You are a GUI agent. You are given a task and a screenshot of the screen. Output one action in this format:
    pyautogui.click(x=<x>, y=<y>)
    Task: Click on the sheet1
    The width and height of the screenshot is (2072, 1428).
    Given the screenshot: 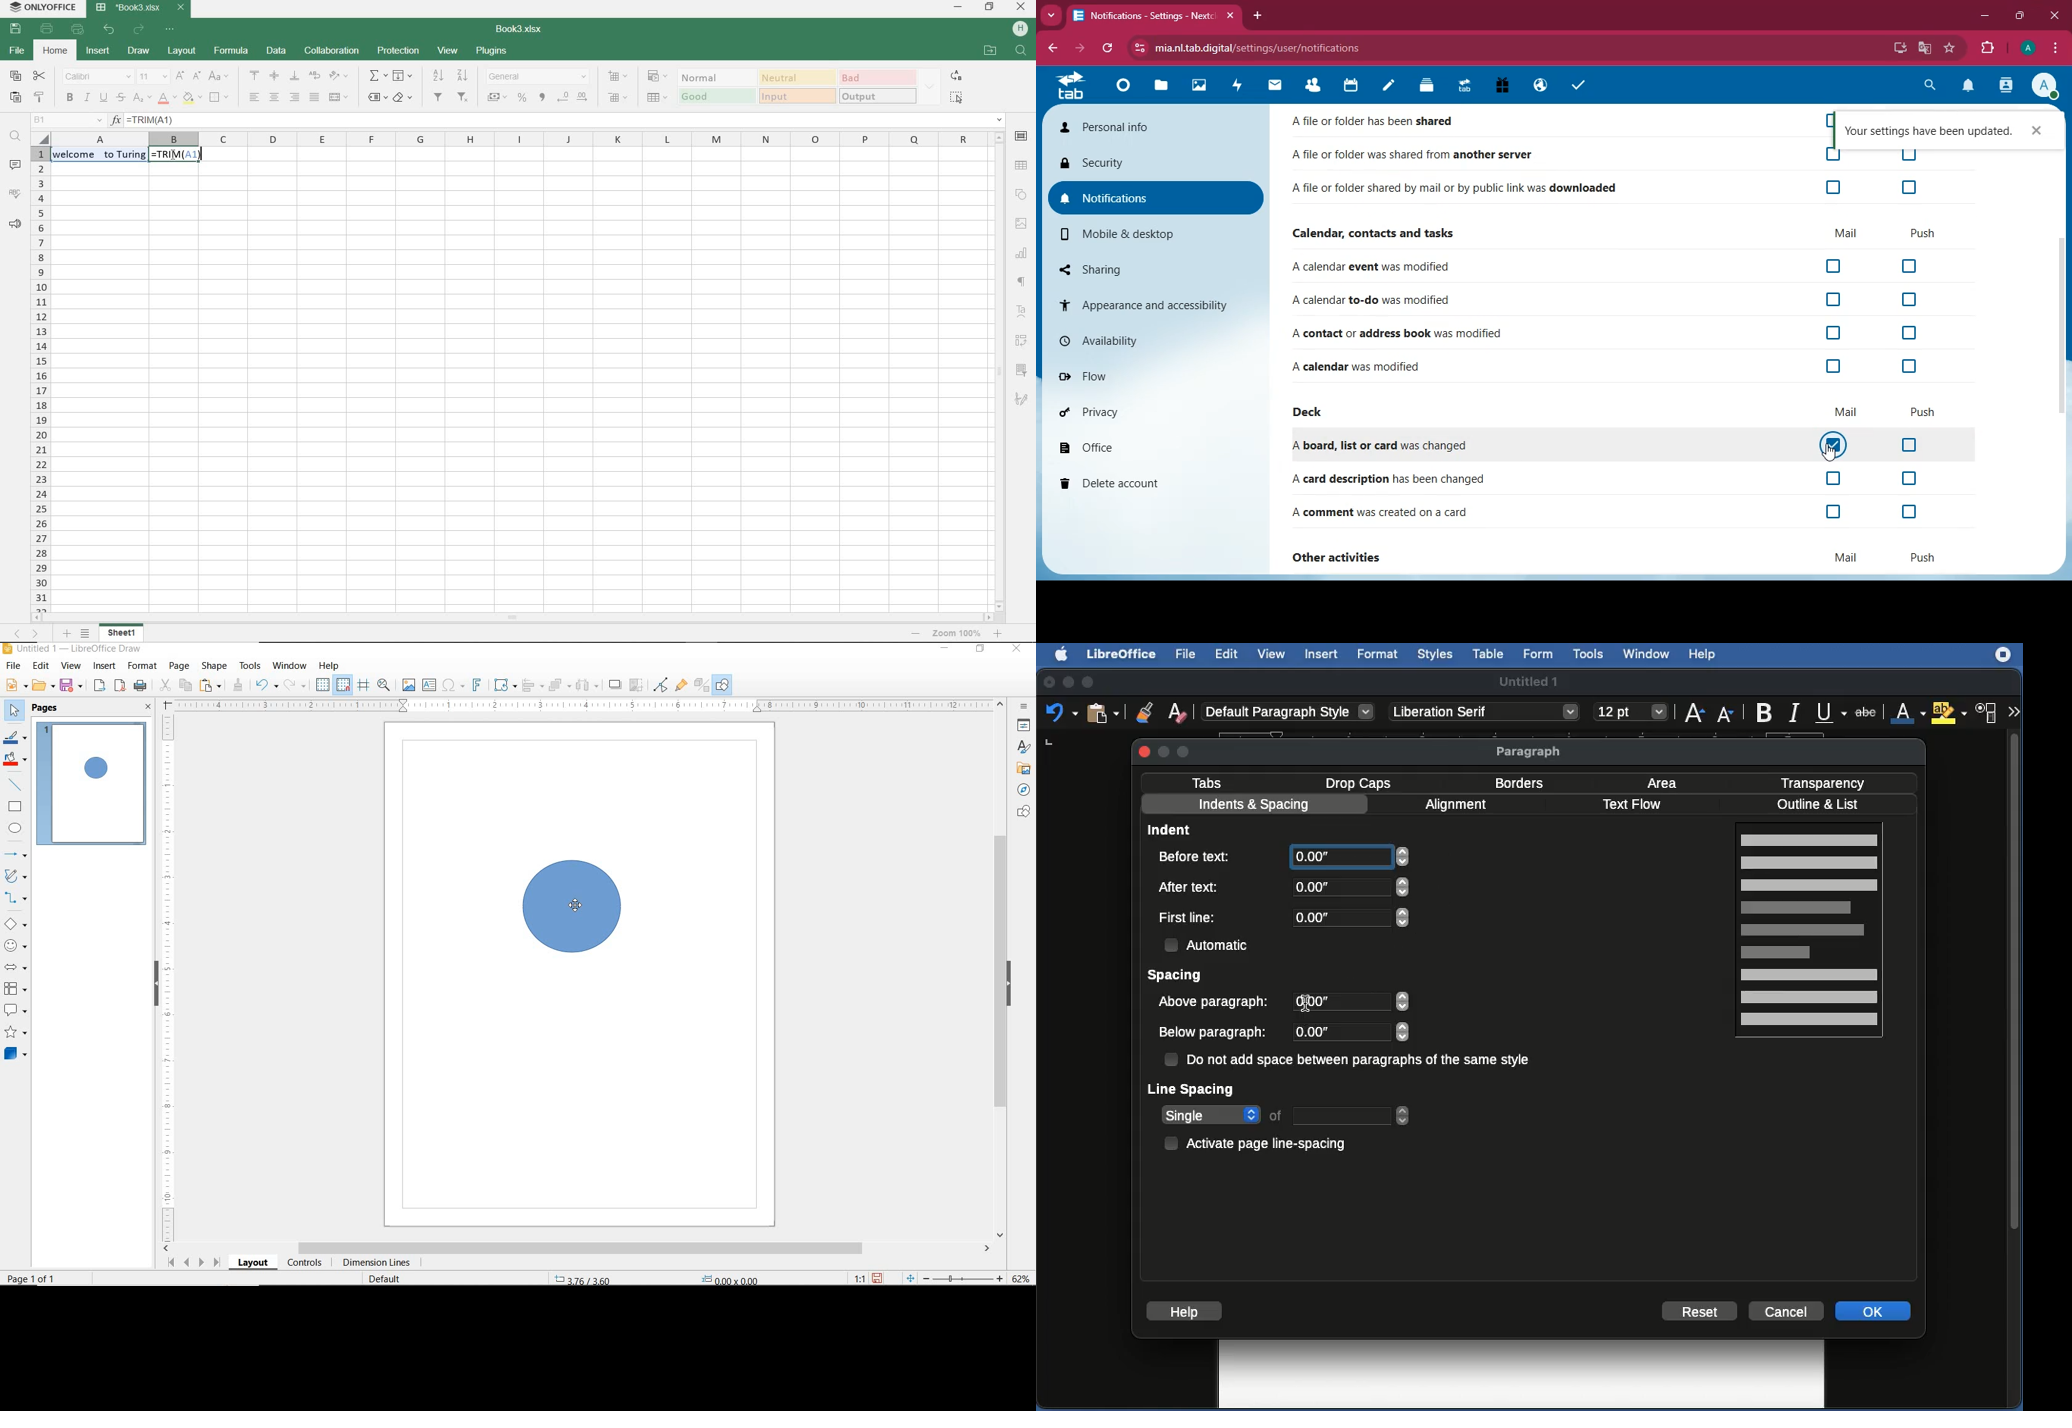 What is the action you would take?
    pyautogui.click(x=121, y=635)
    